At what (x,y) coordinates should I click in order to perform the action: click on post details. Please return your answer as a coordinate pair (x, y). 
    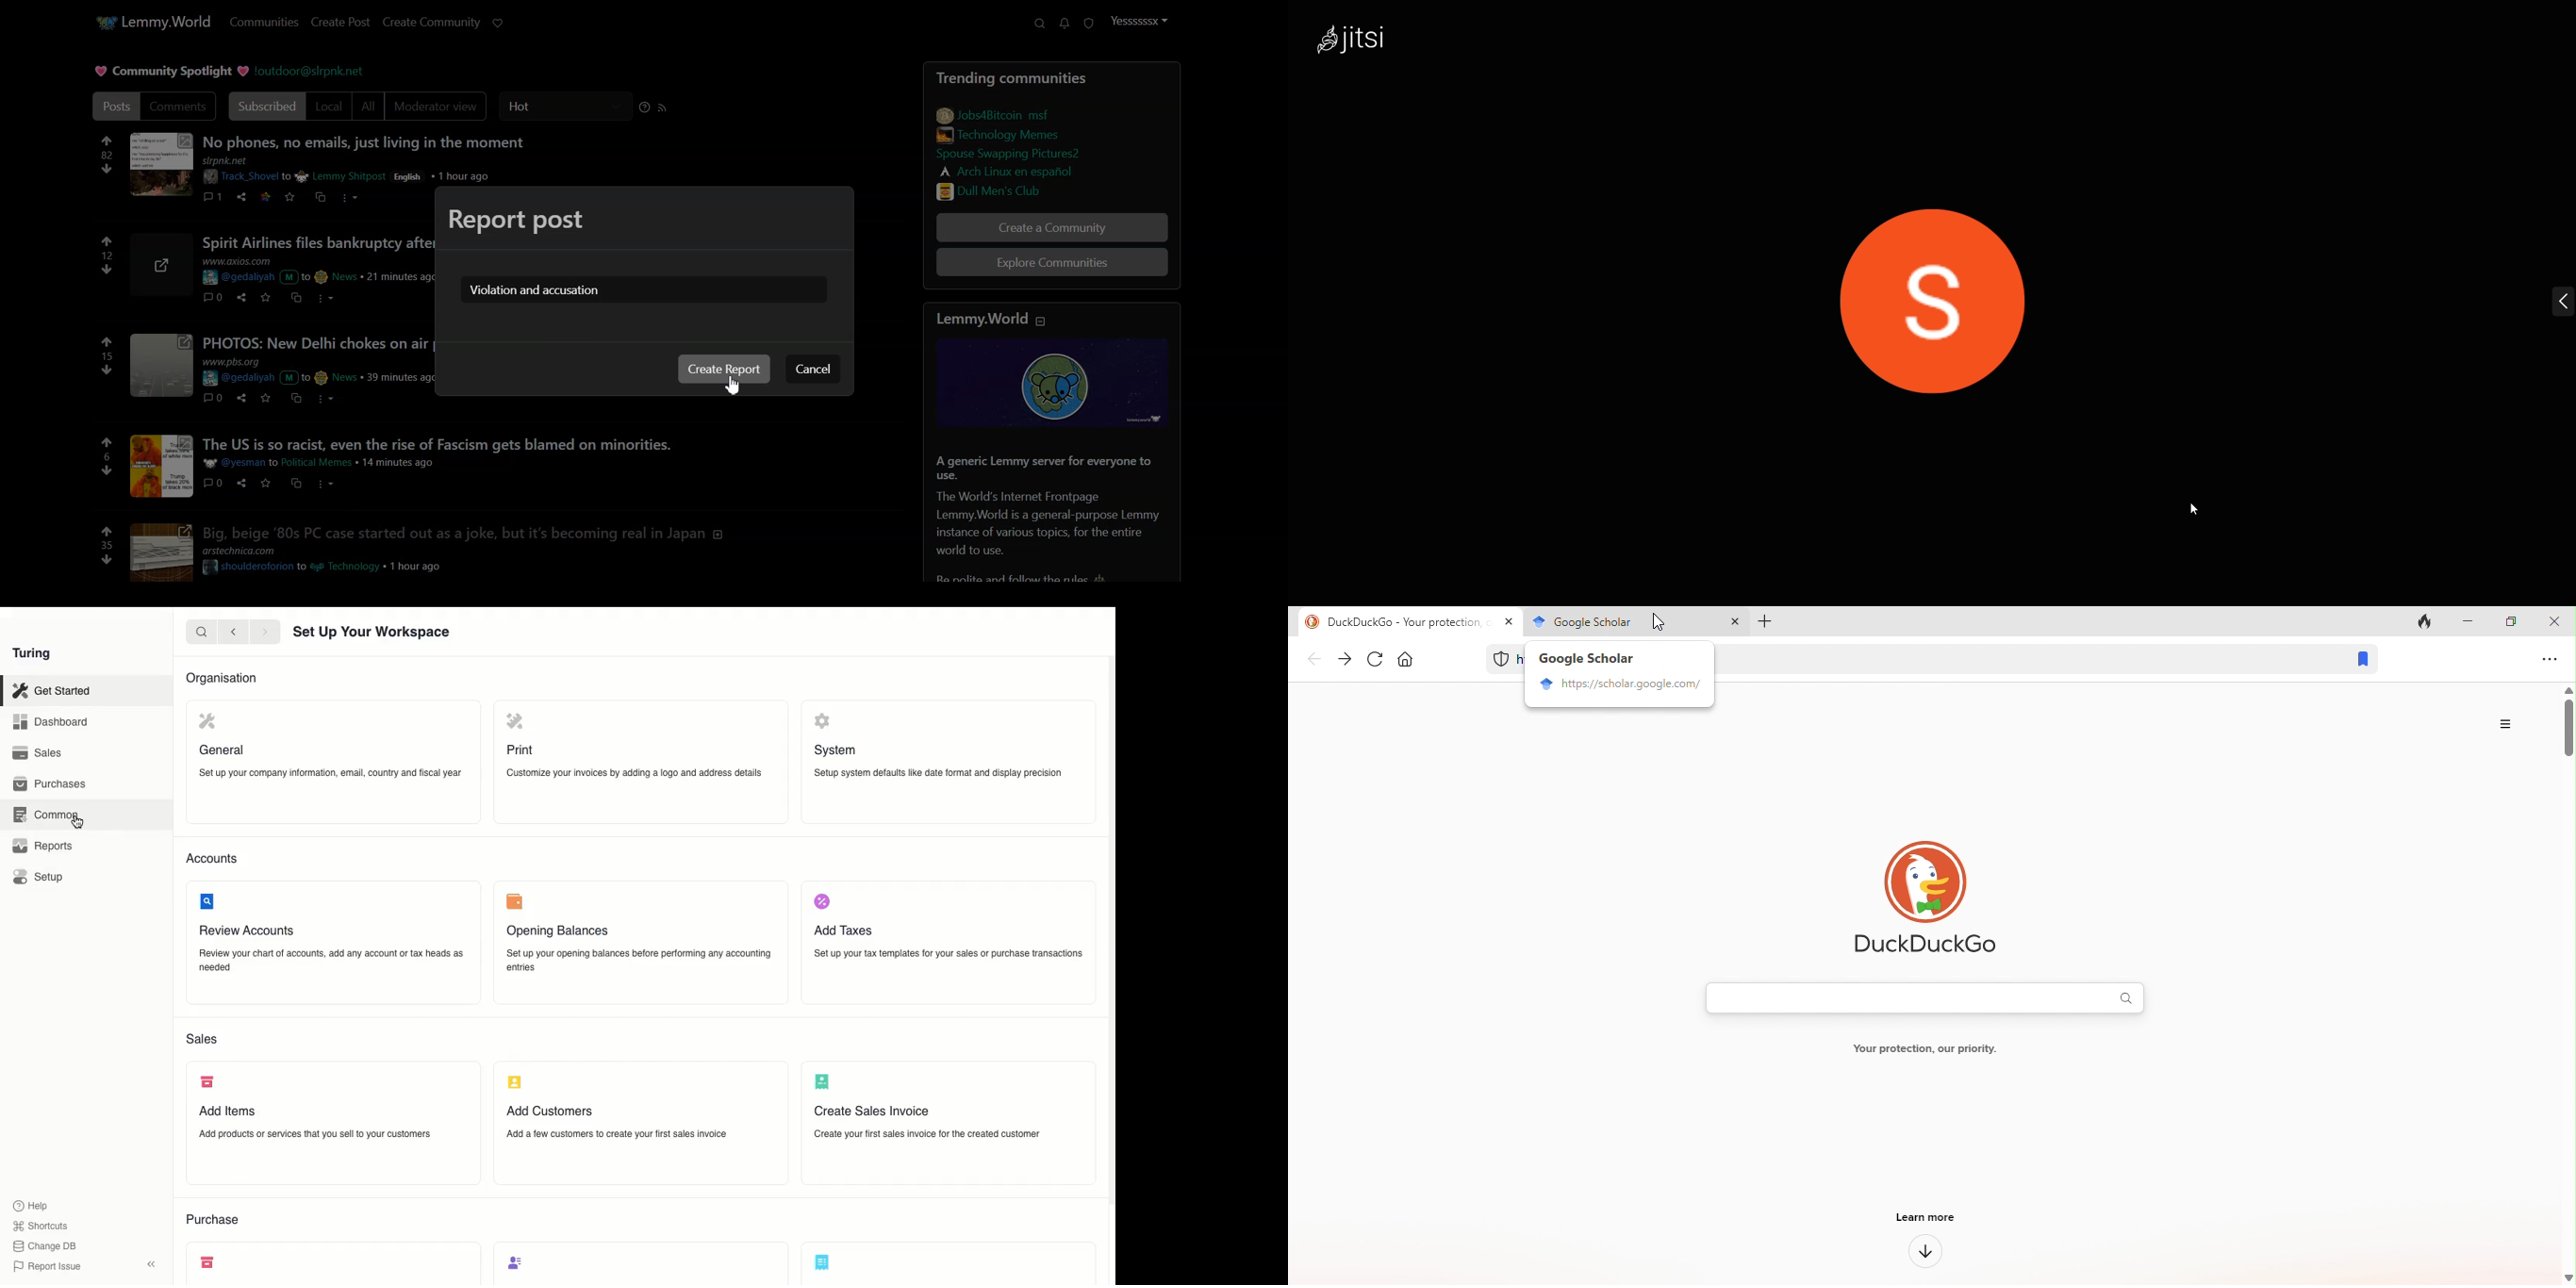
    Looking at the image, I should click on (333, 560).